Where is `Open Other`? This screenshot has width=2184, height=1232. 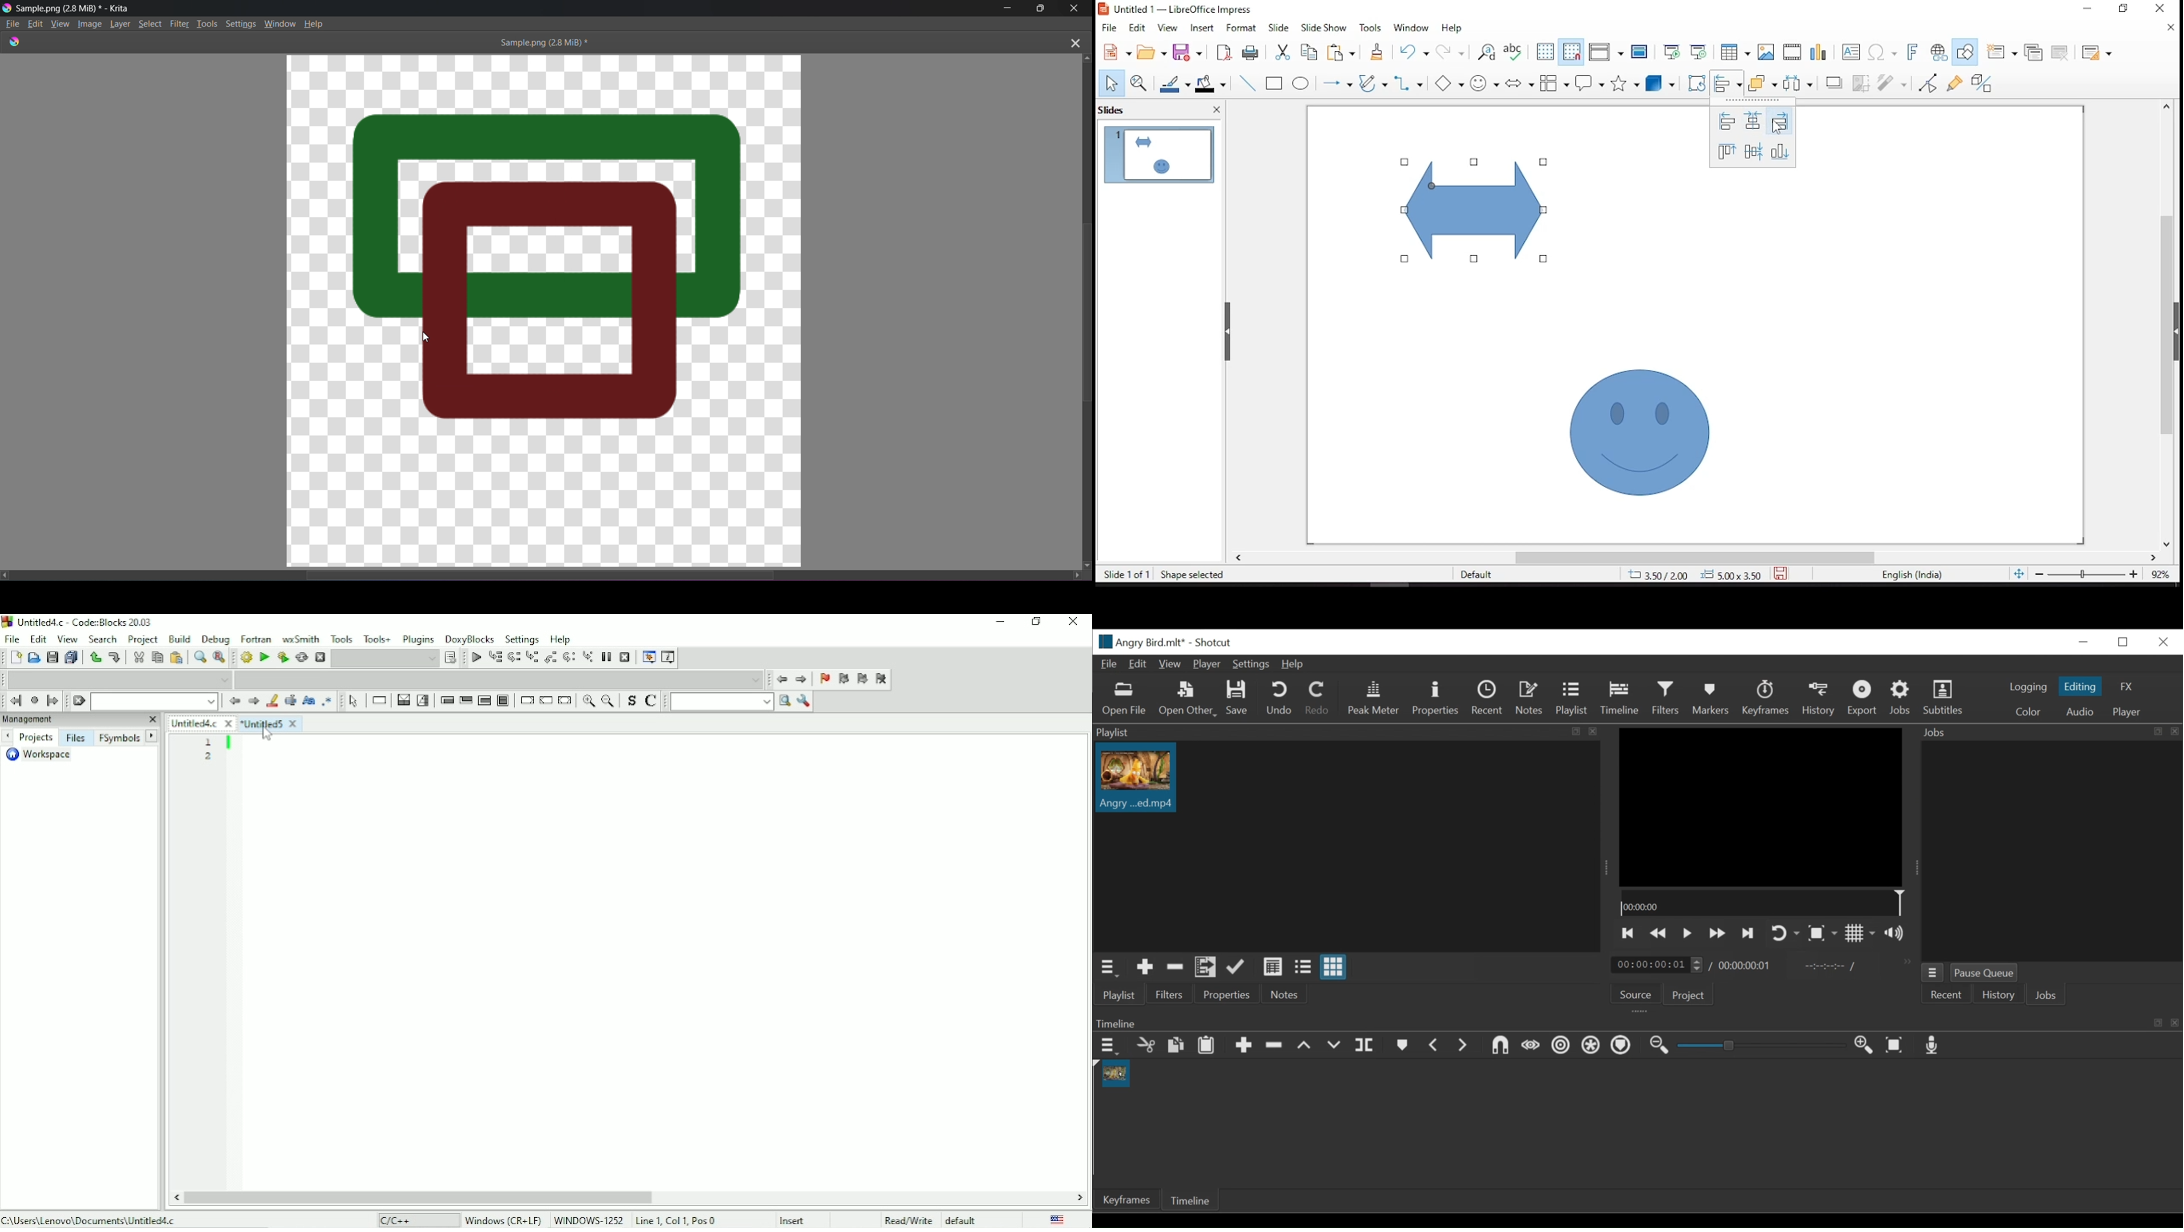
Open Other is located at coordinates (1186, 699).